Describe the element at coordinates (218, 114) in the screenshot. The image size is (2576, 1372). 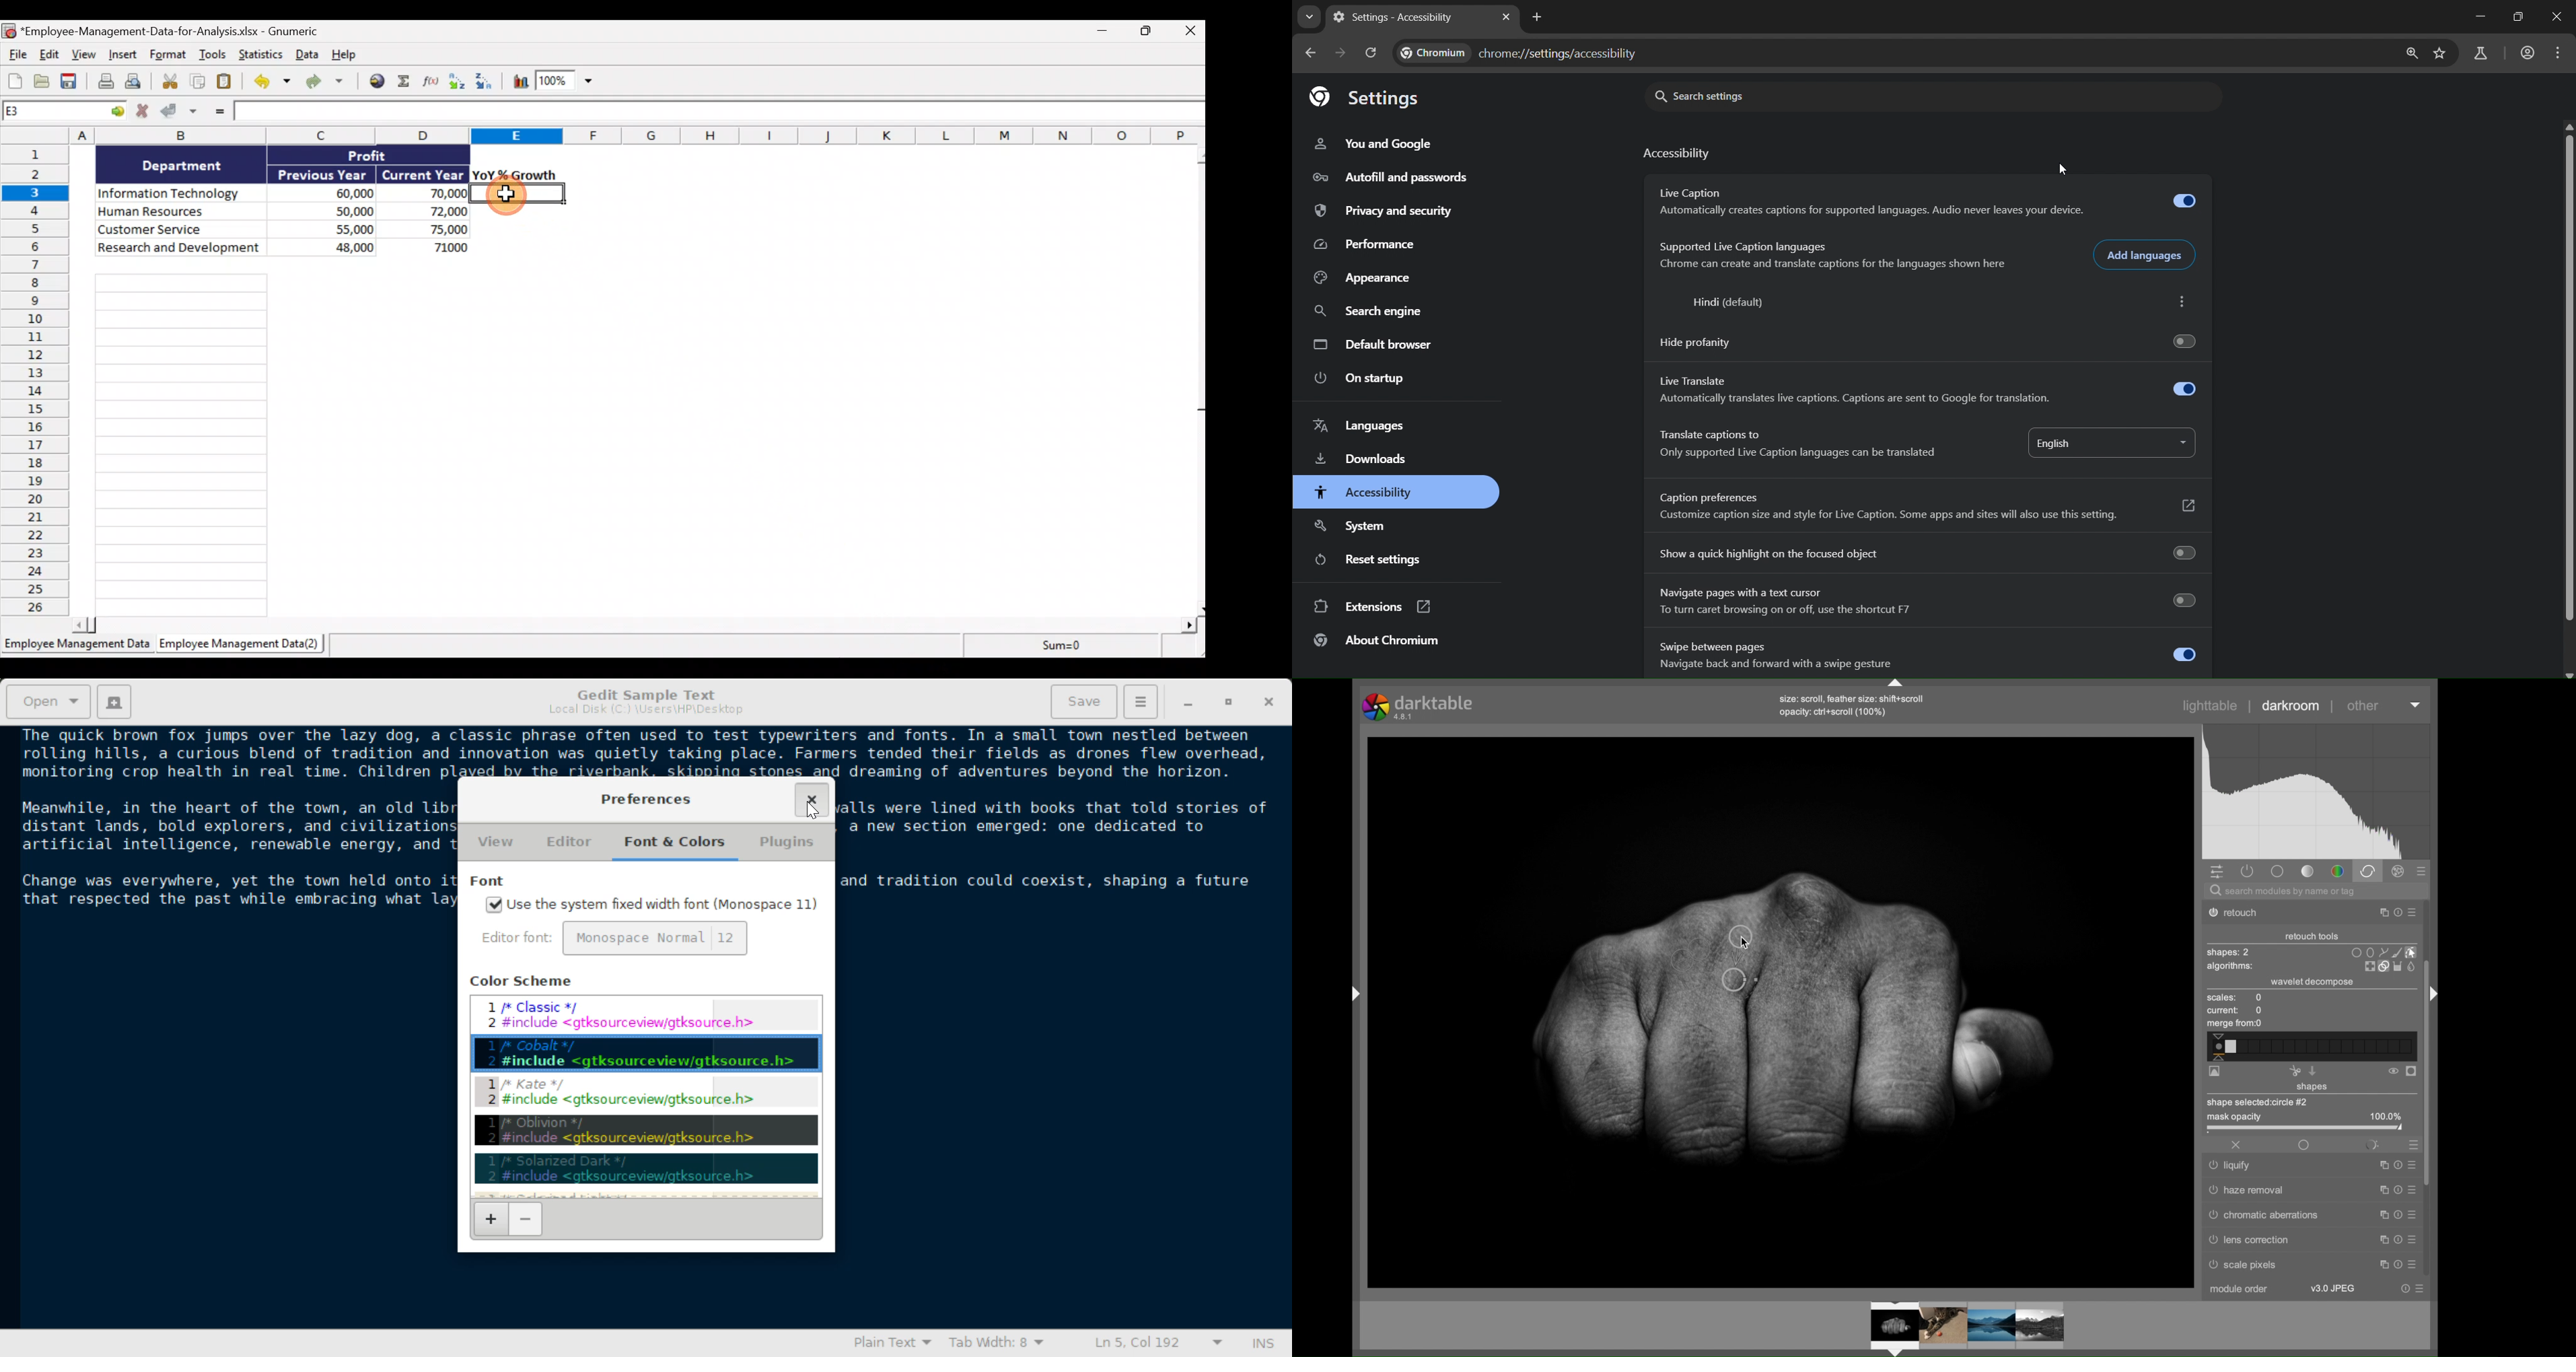
I see `Enter formula` at that location.